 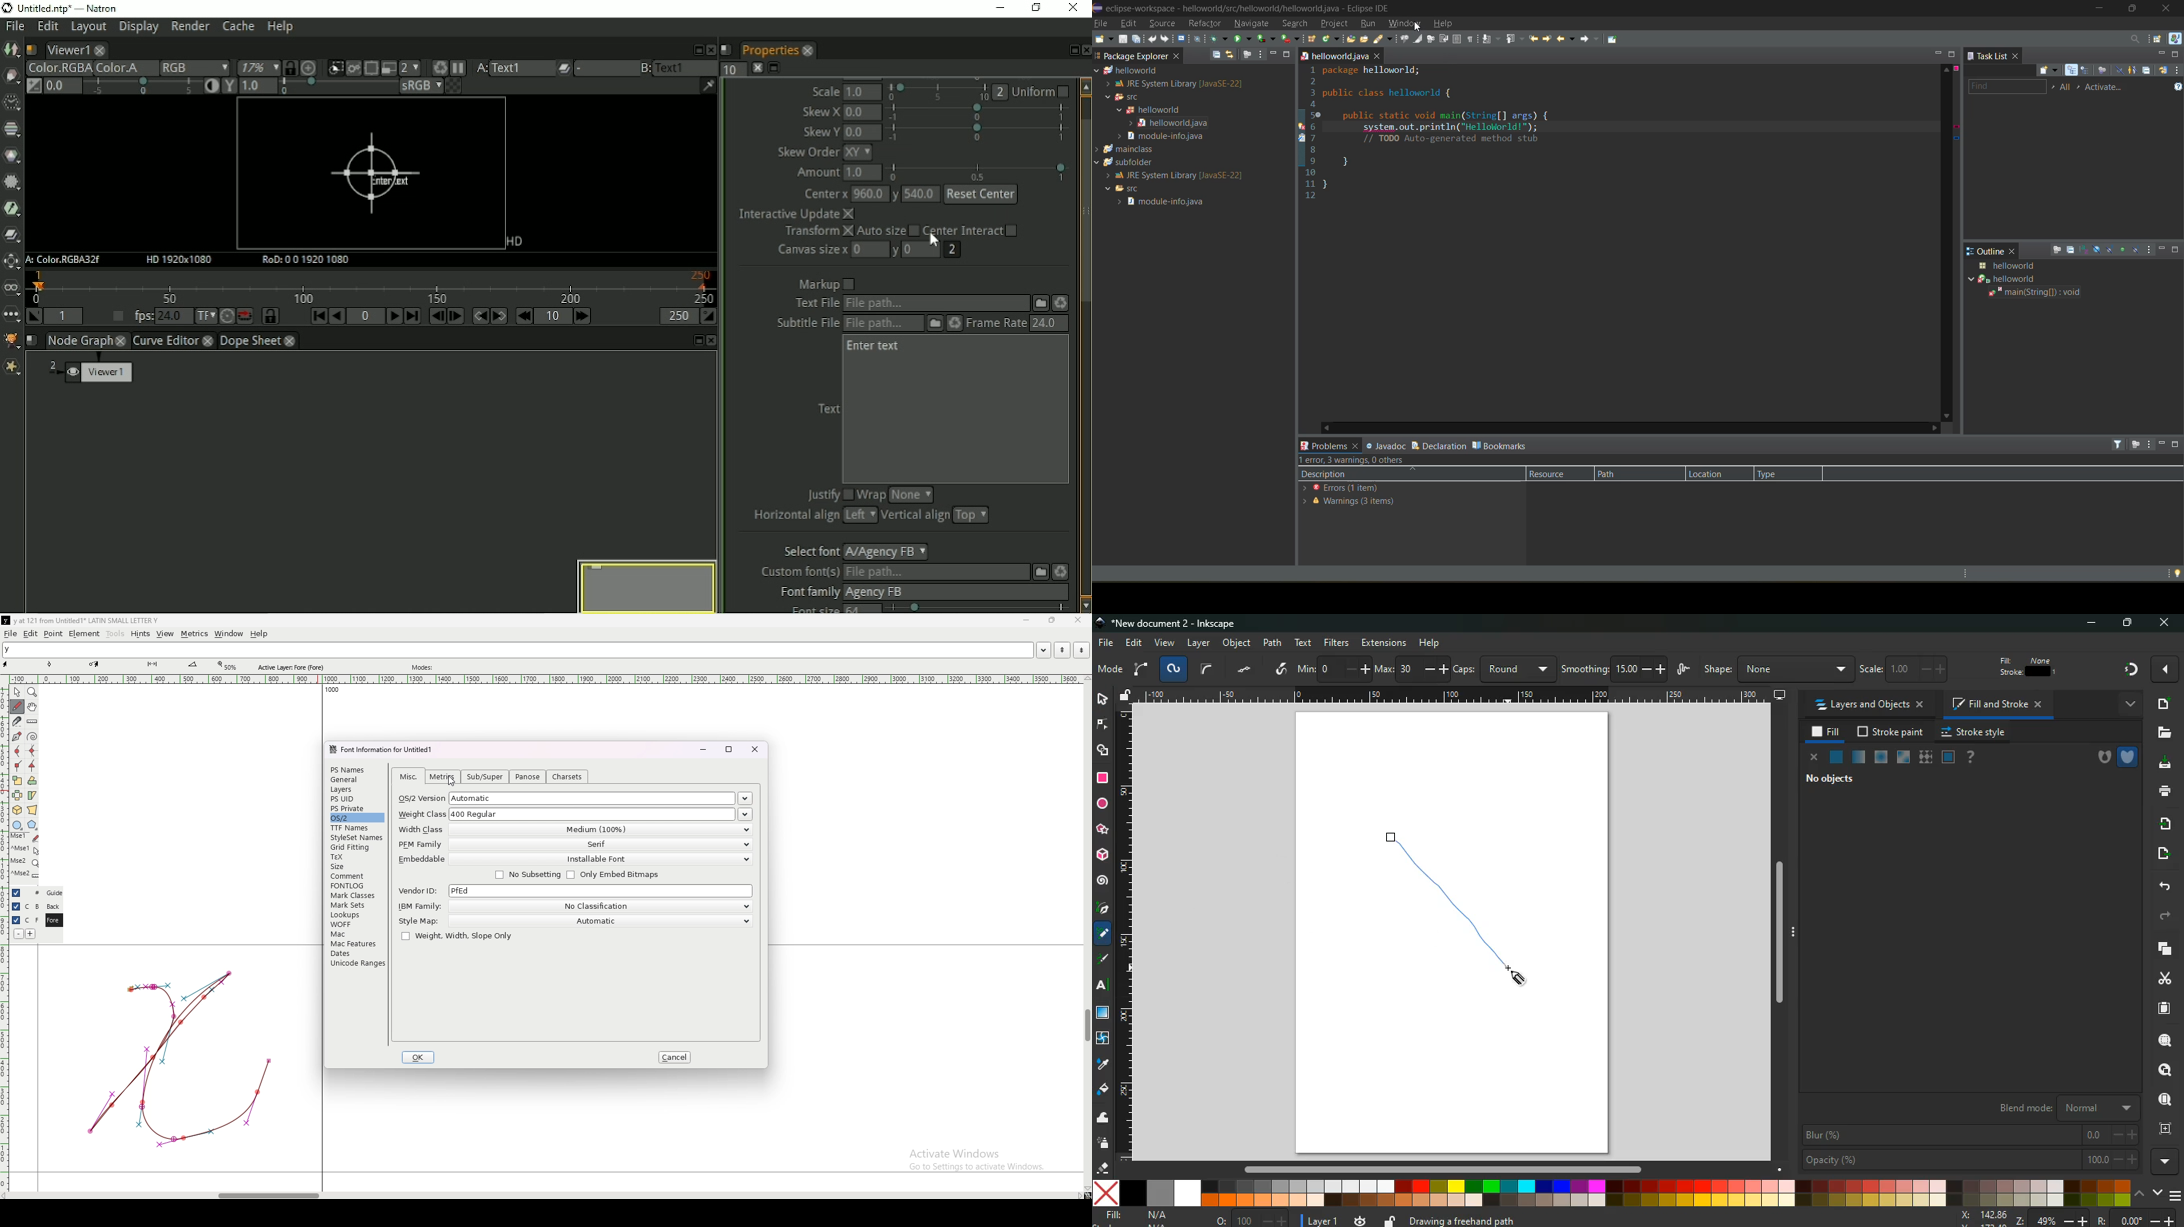 What do you see at coordinates (1613, 668) in the screenshot?
I see `smoothing` at bounding box center [1613, 668].